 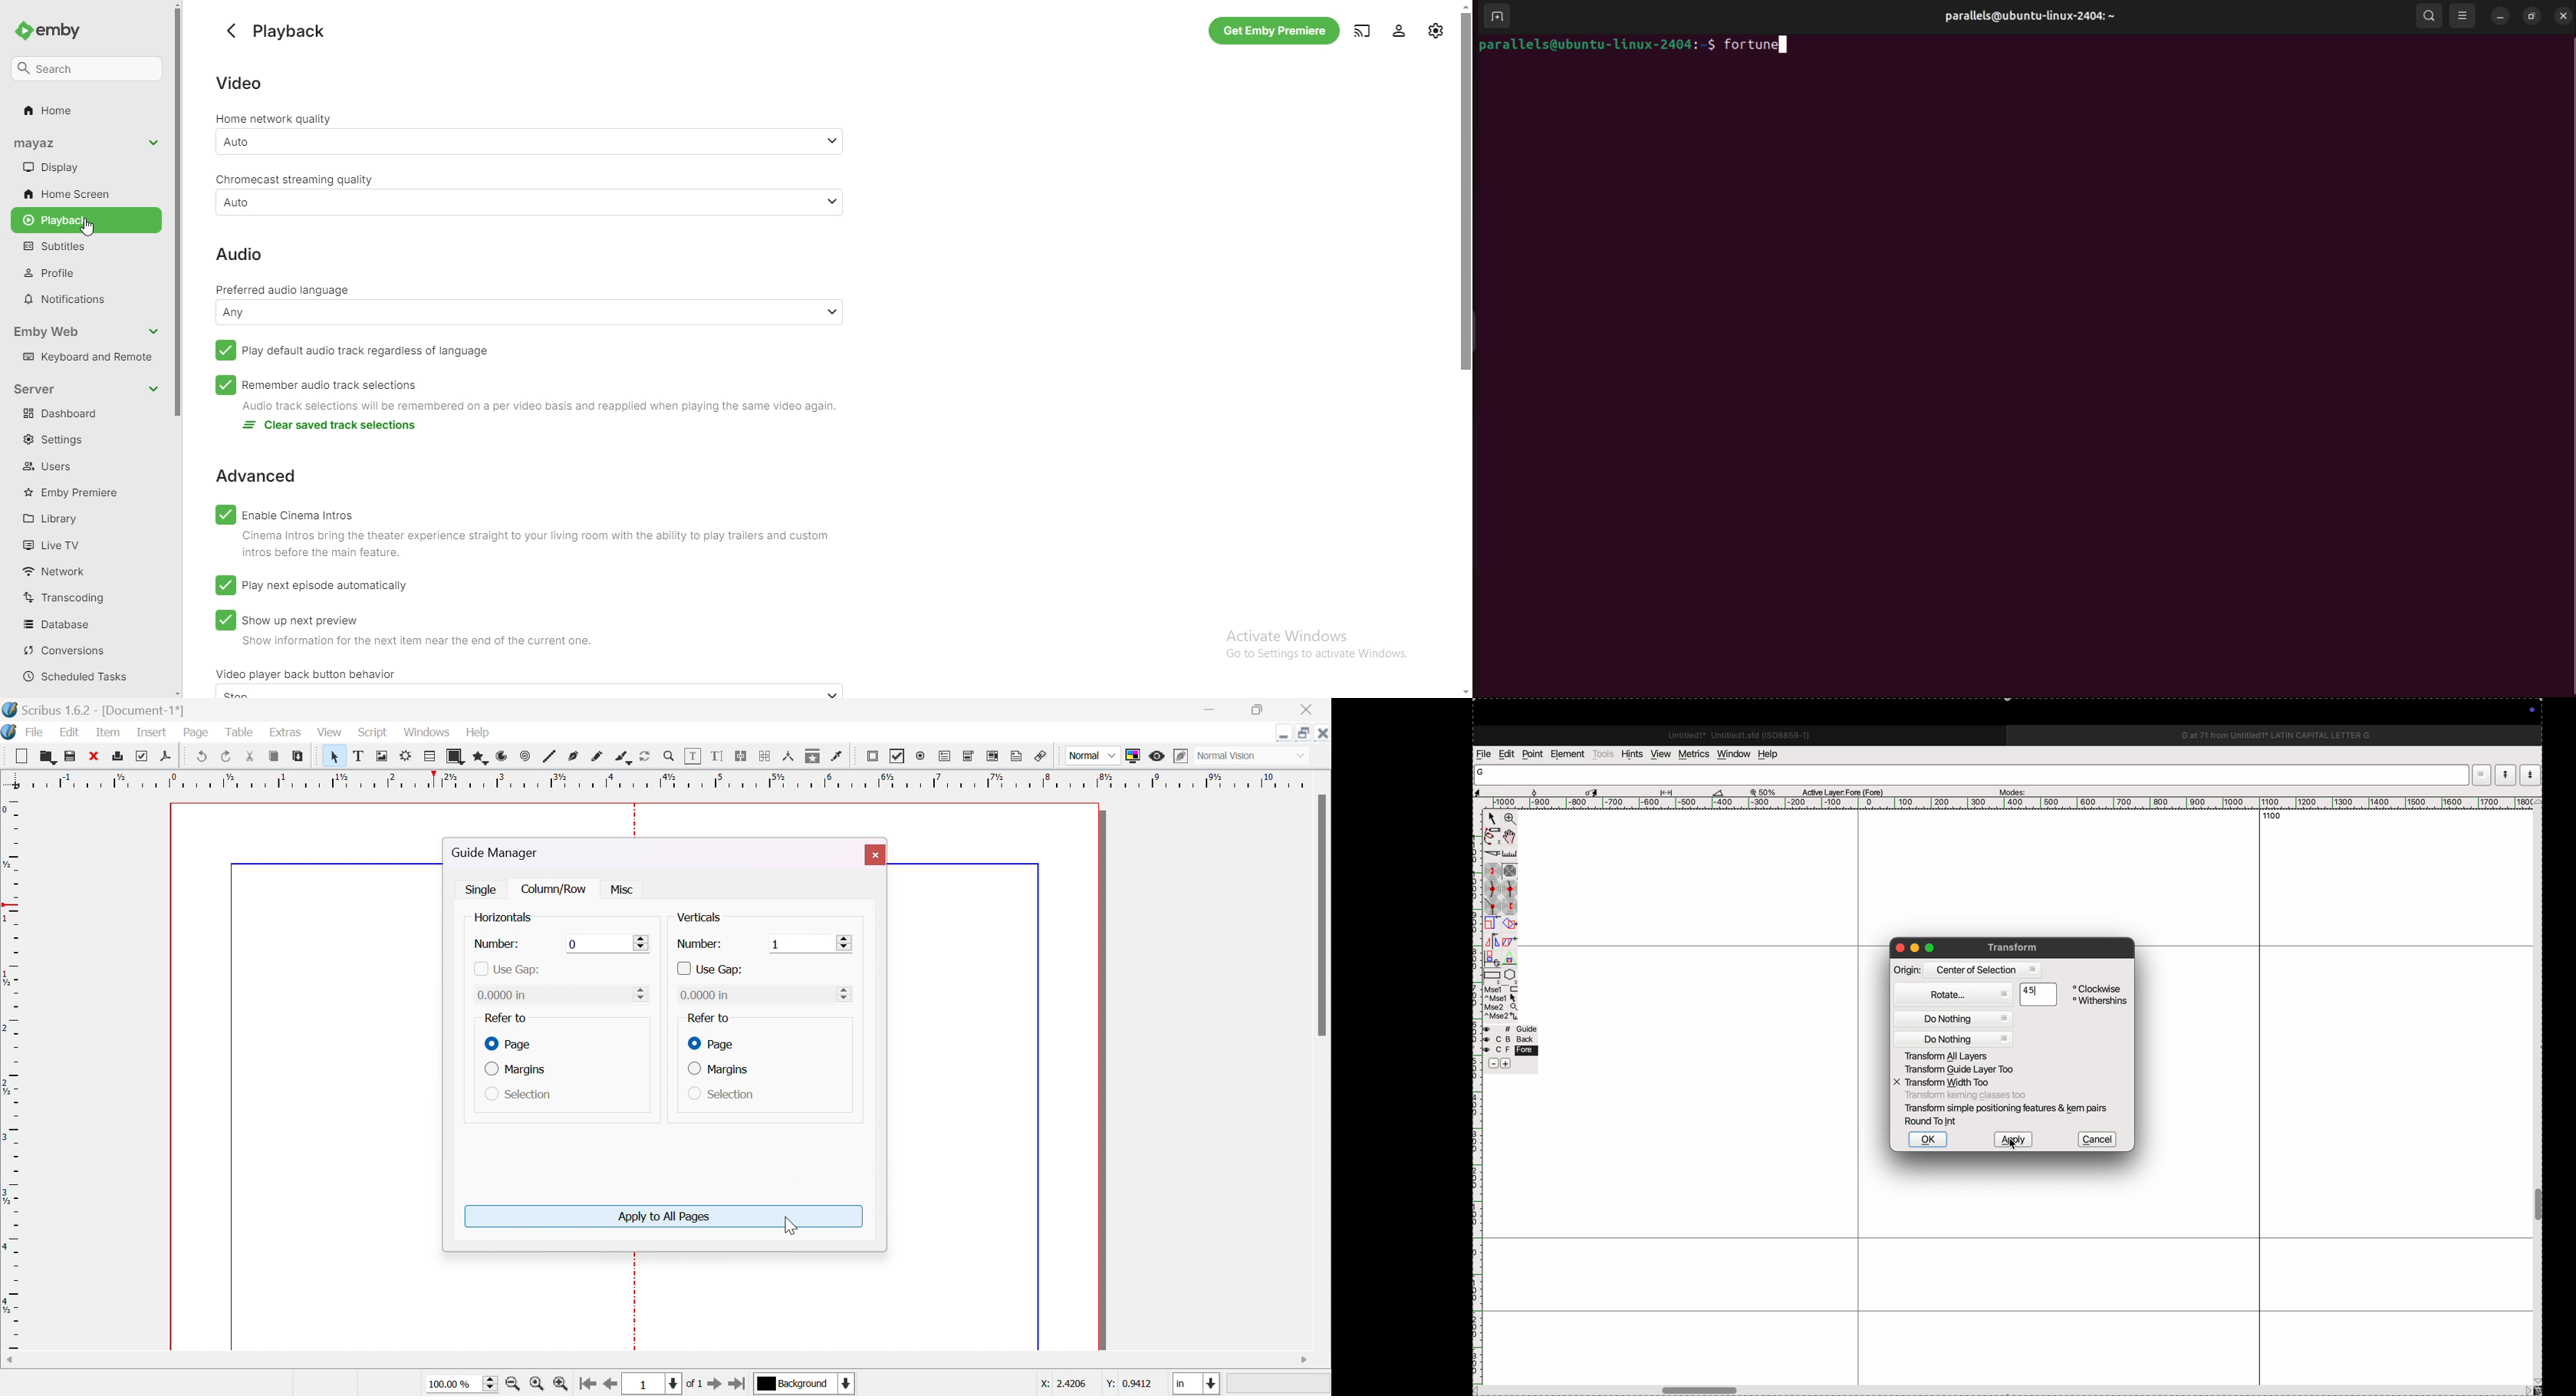 I want to click on scribus 1.6.2 [Document-1], so click(x=92, y=708).